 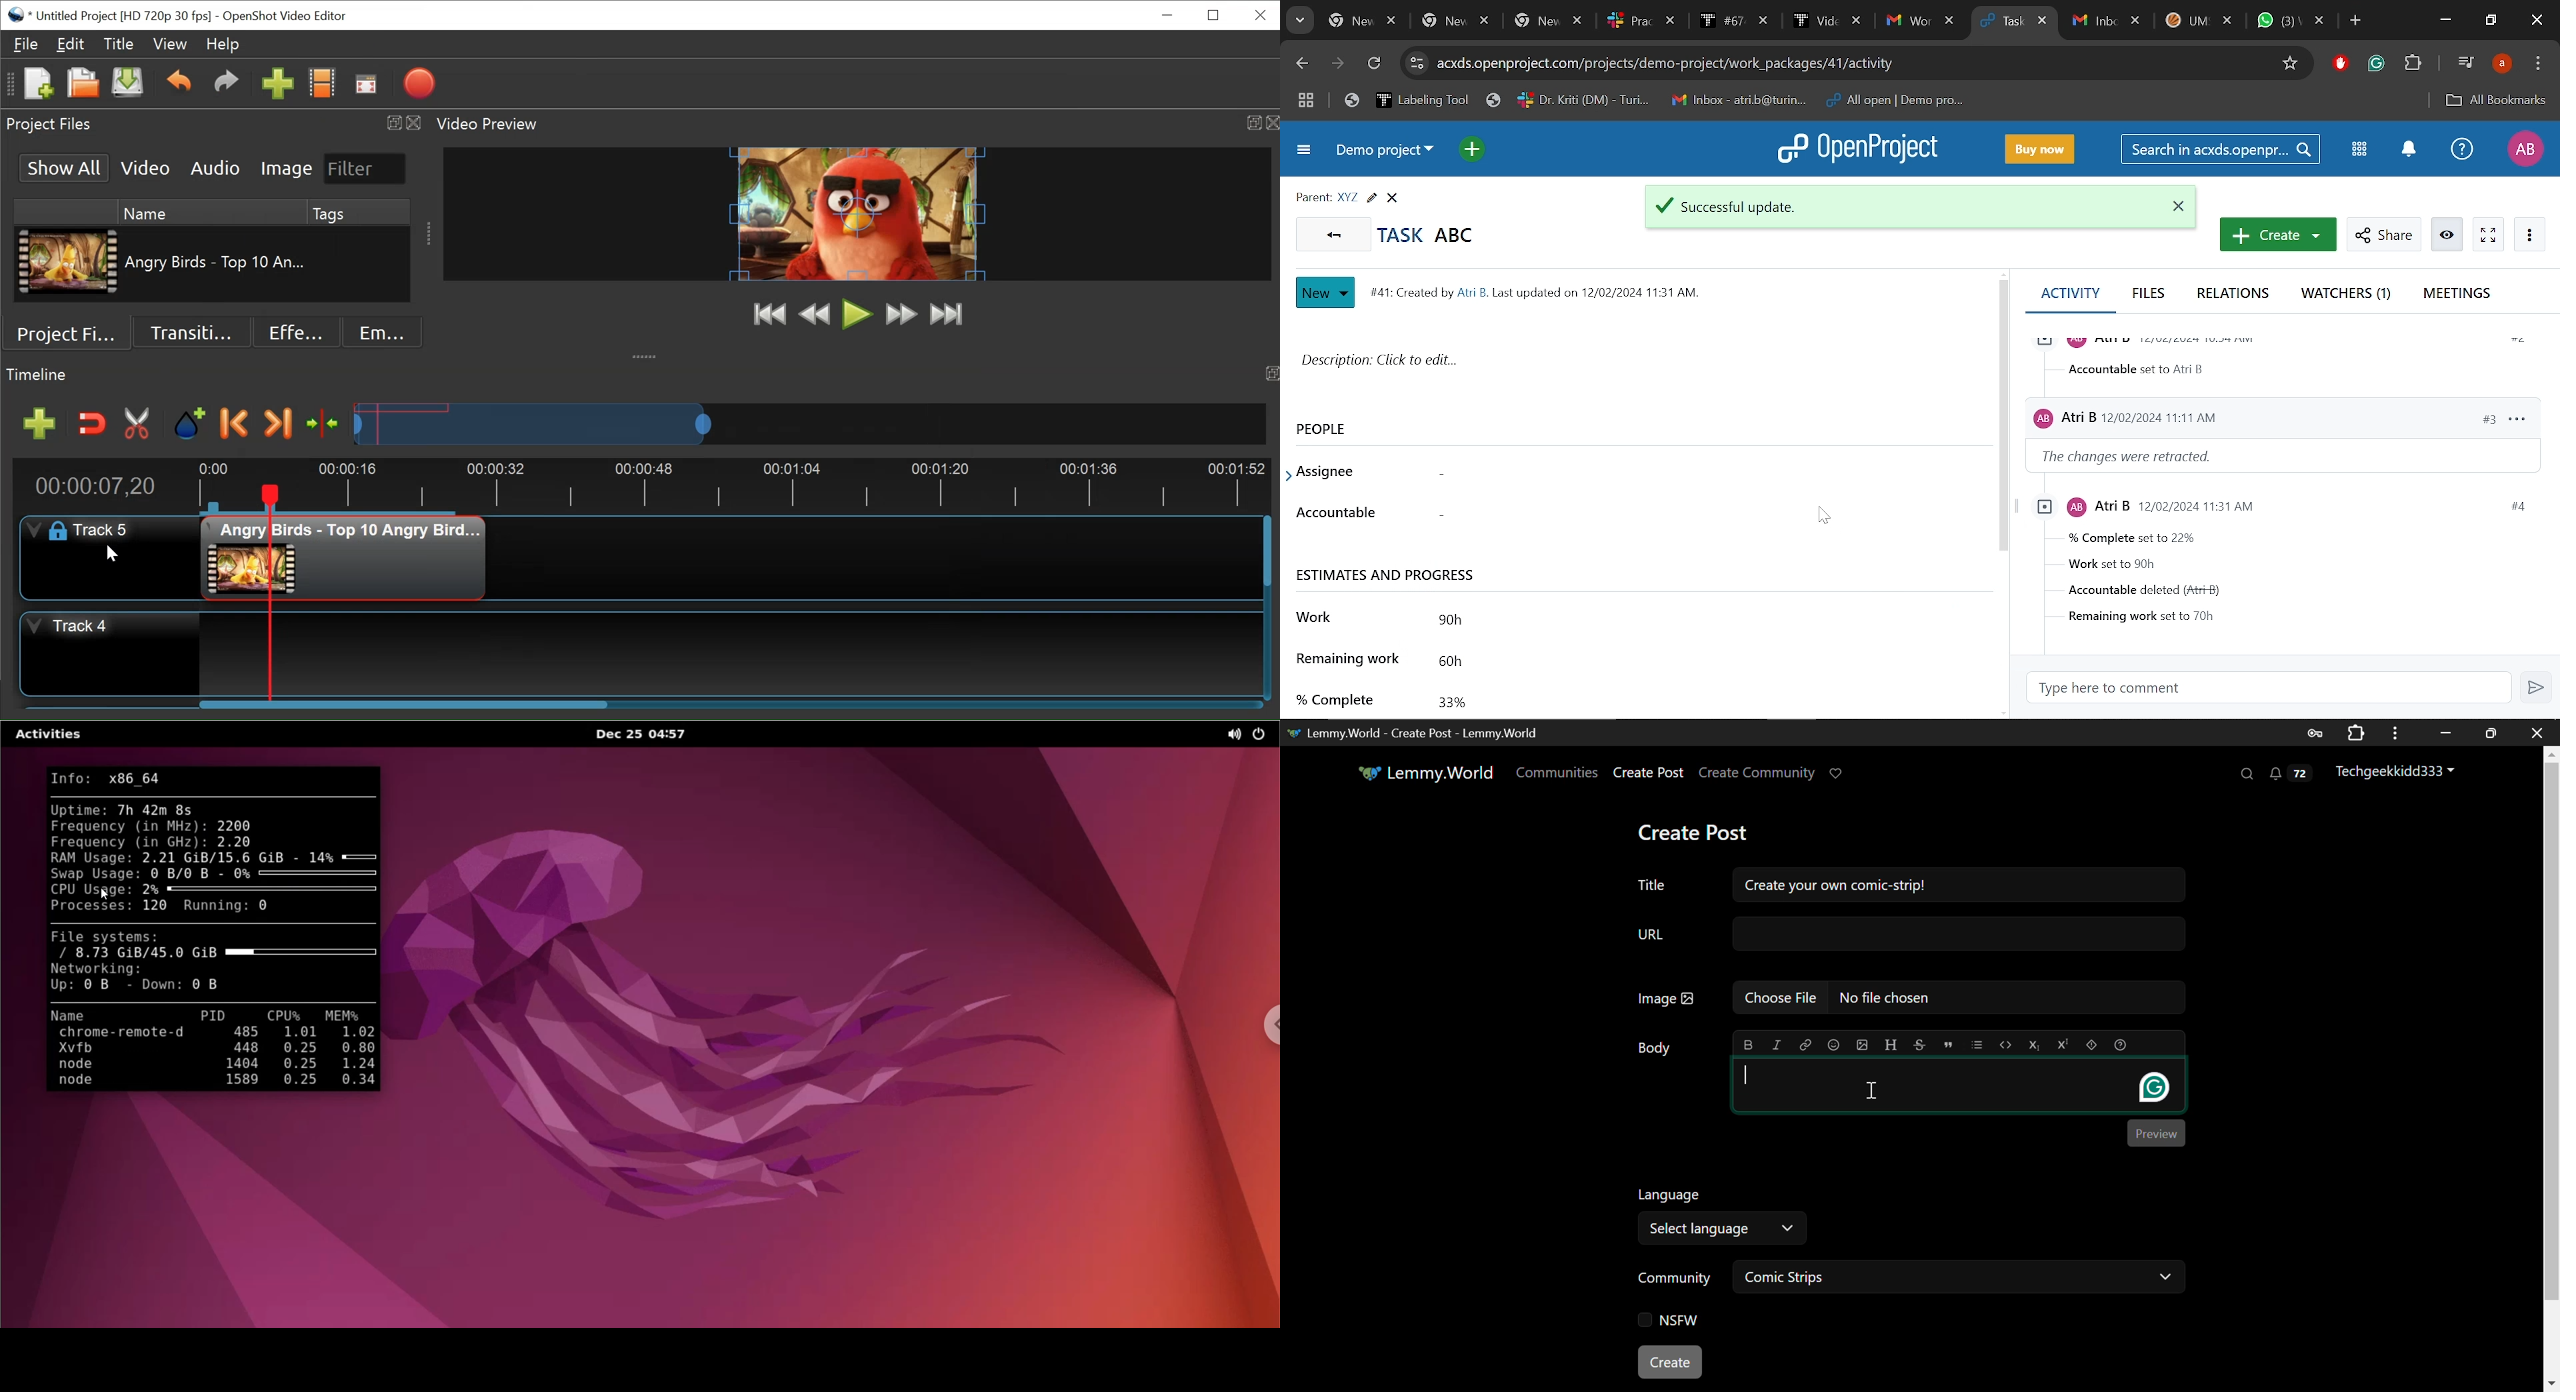 What do you see at coordinates (169, 44) in the screenshot?
I see `View` at bounding box center [169, 44].